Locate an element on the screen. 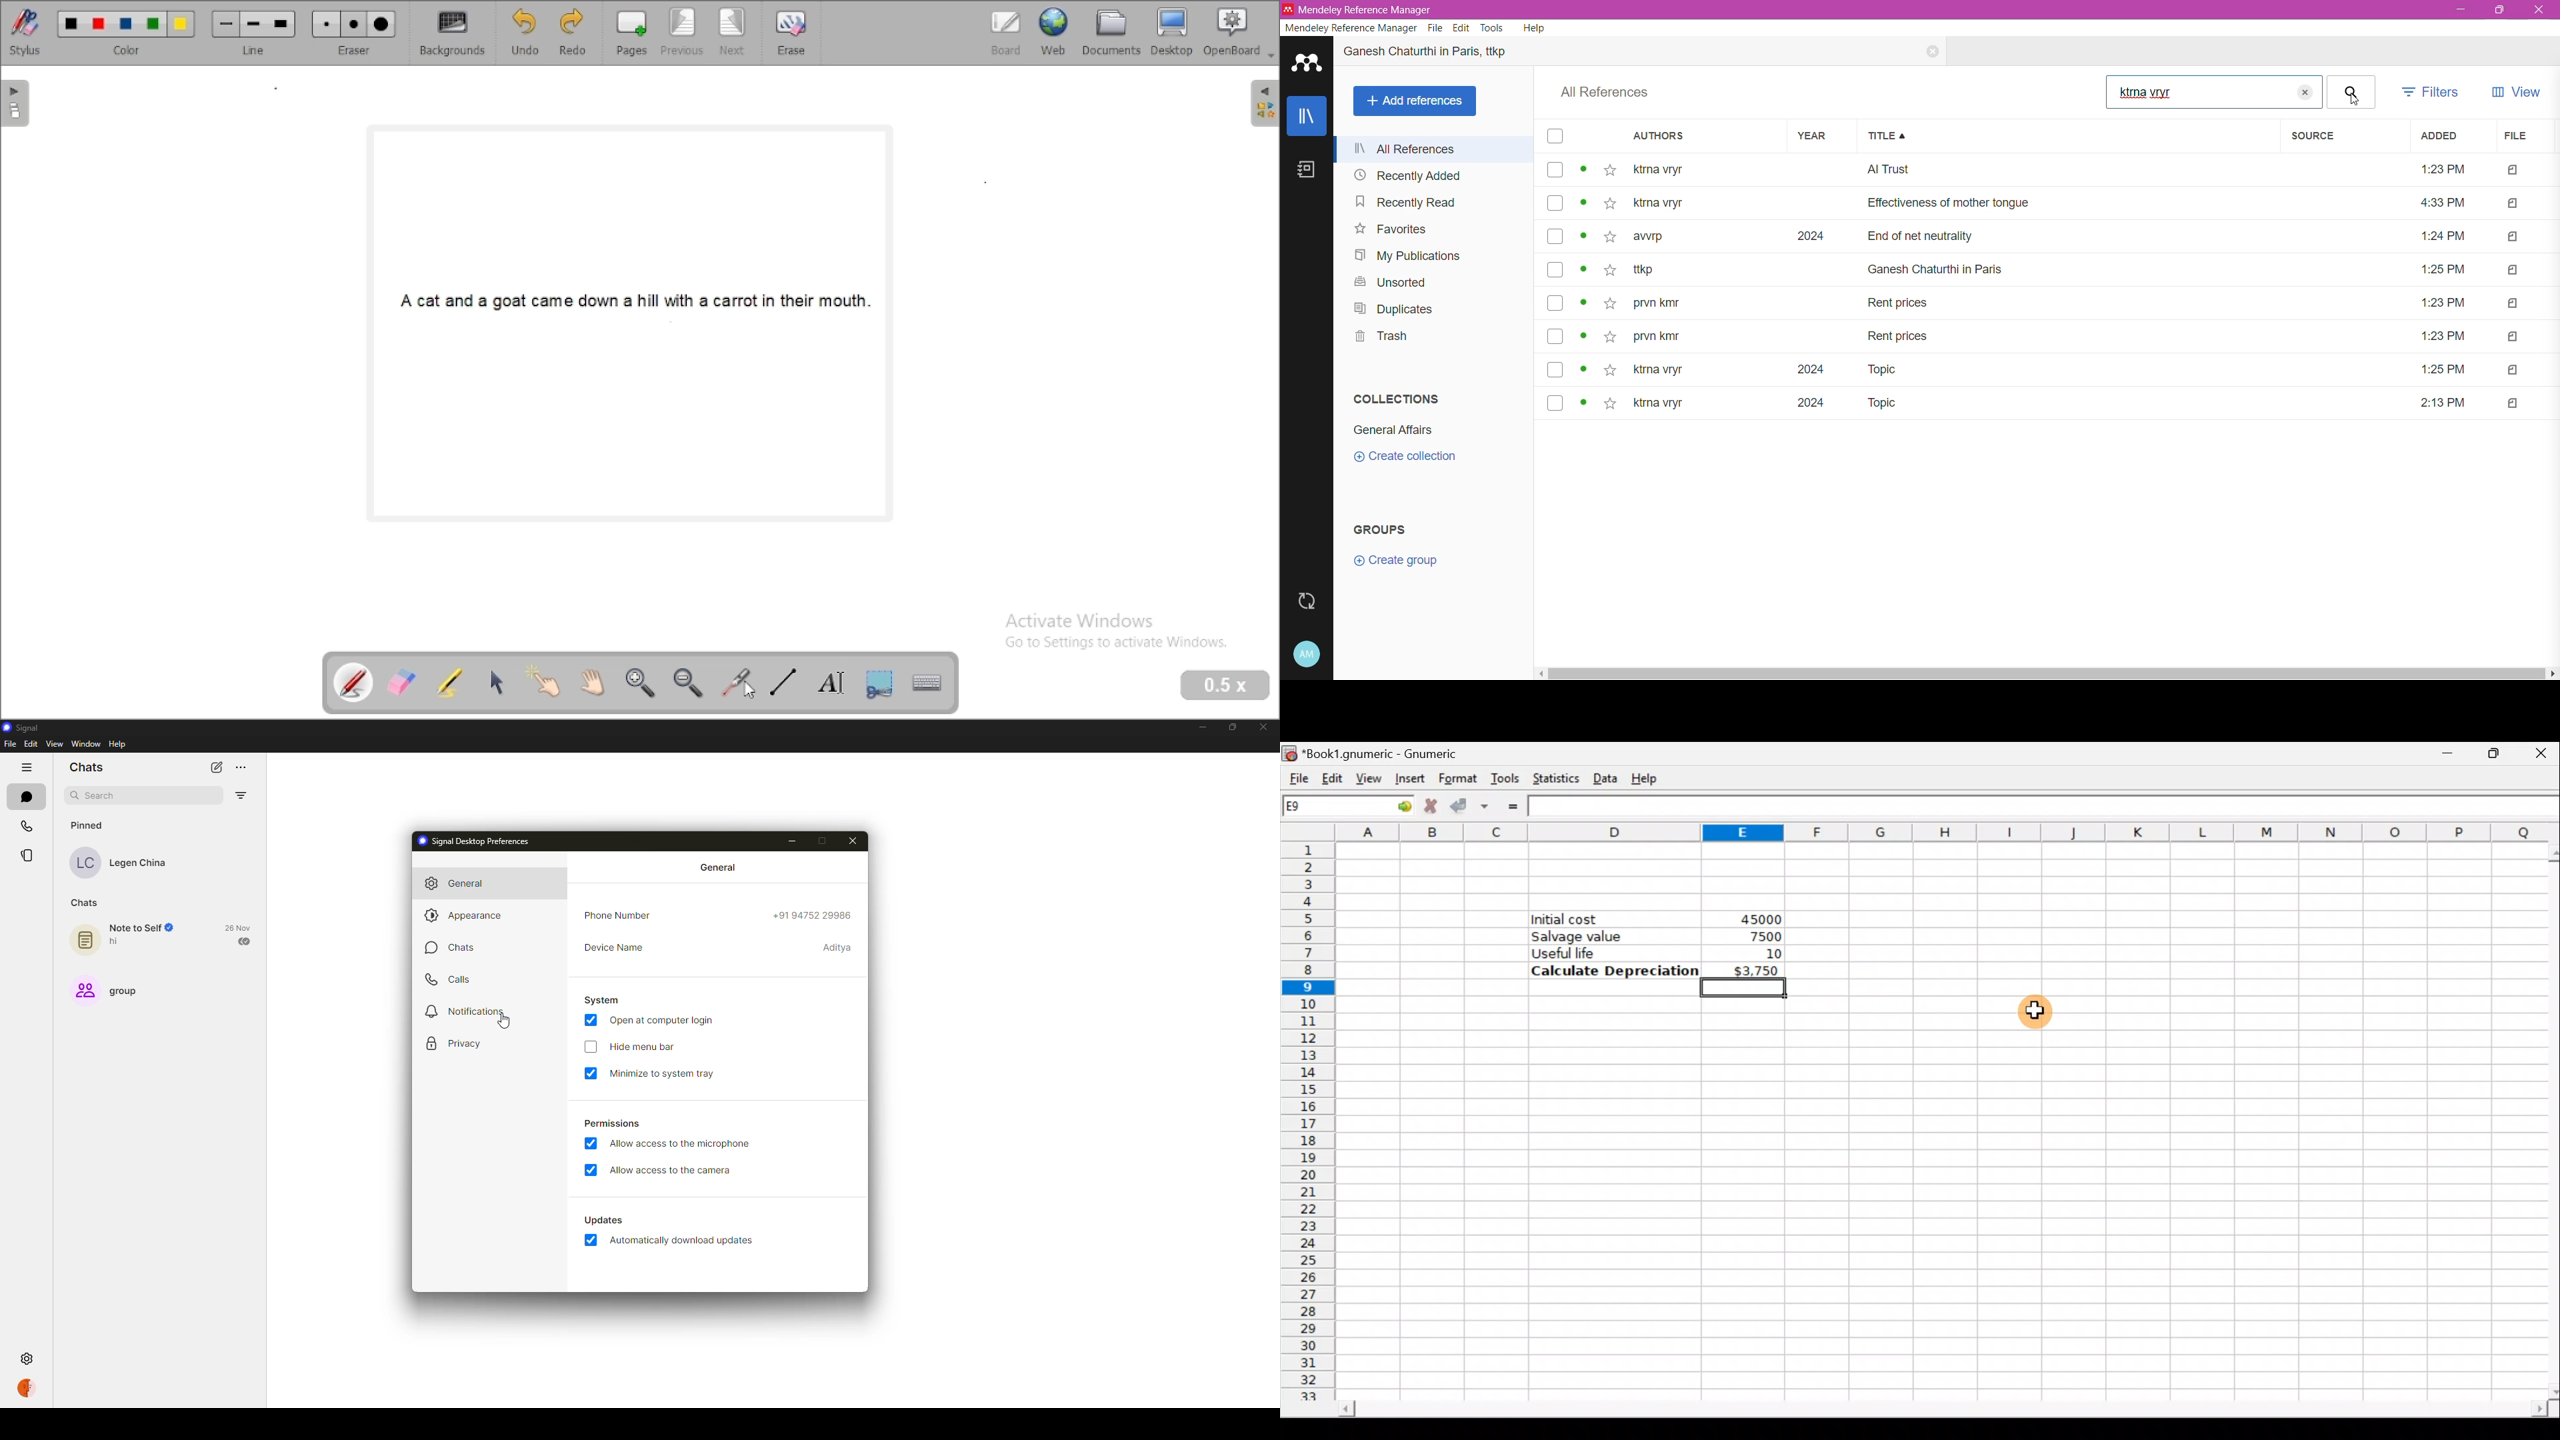 This screenshot has height=1456, width=2576. filter is located at coordinates (241, 795).